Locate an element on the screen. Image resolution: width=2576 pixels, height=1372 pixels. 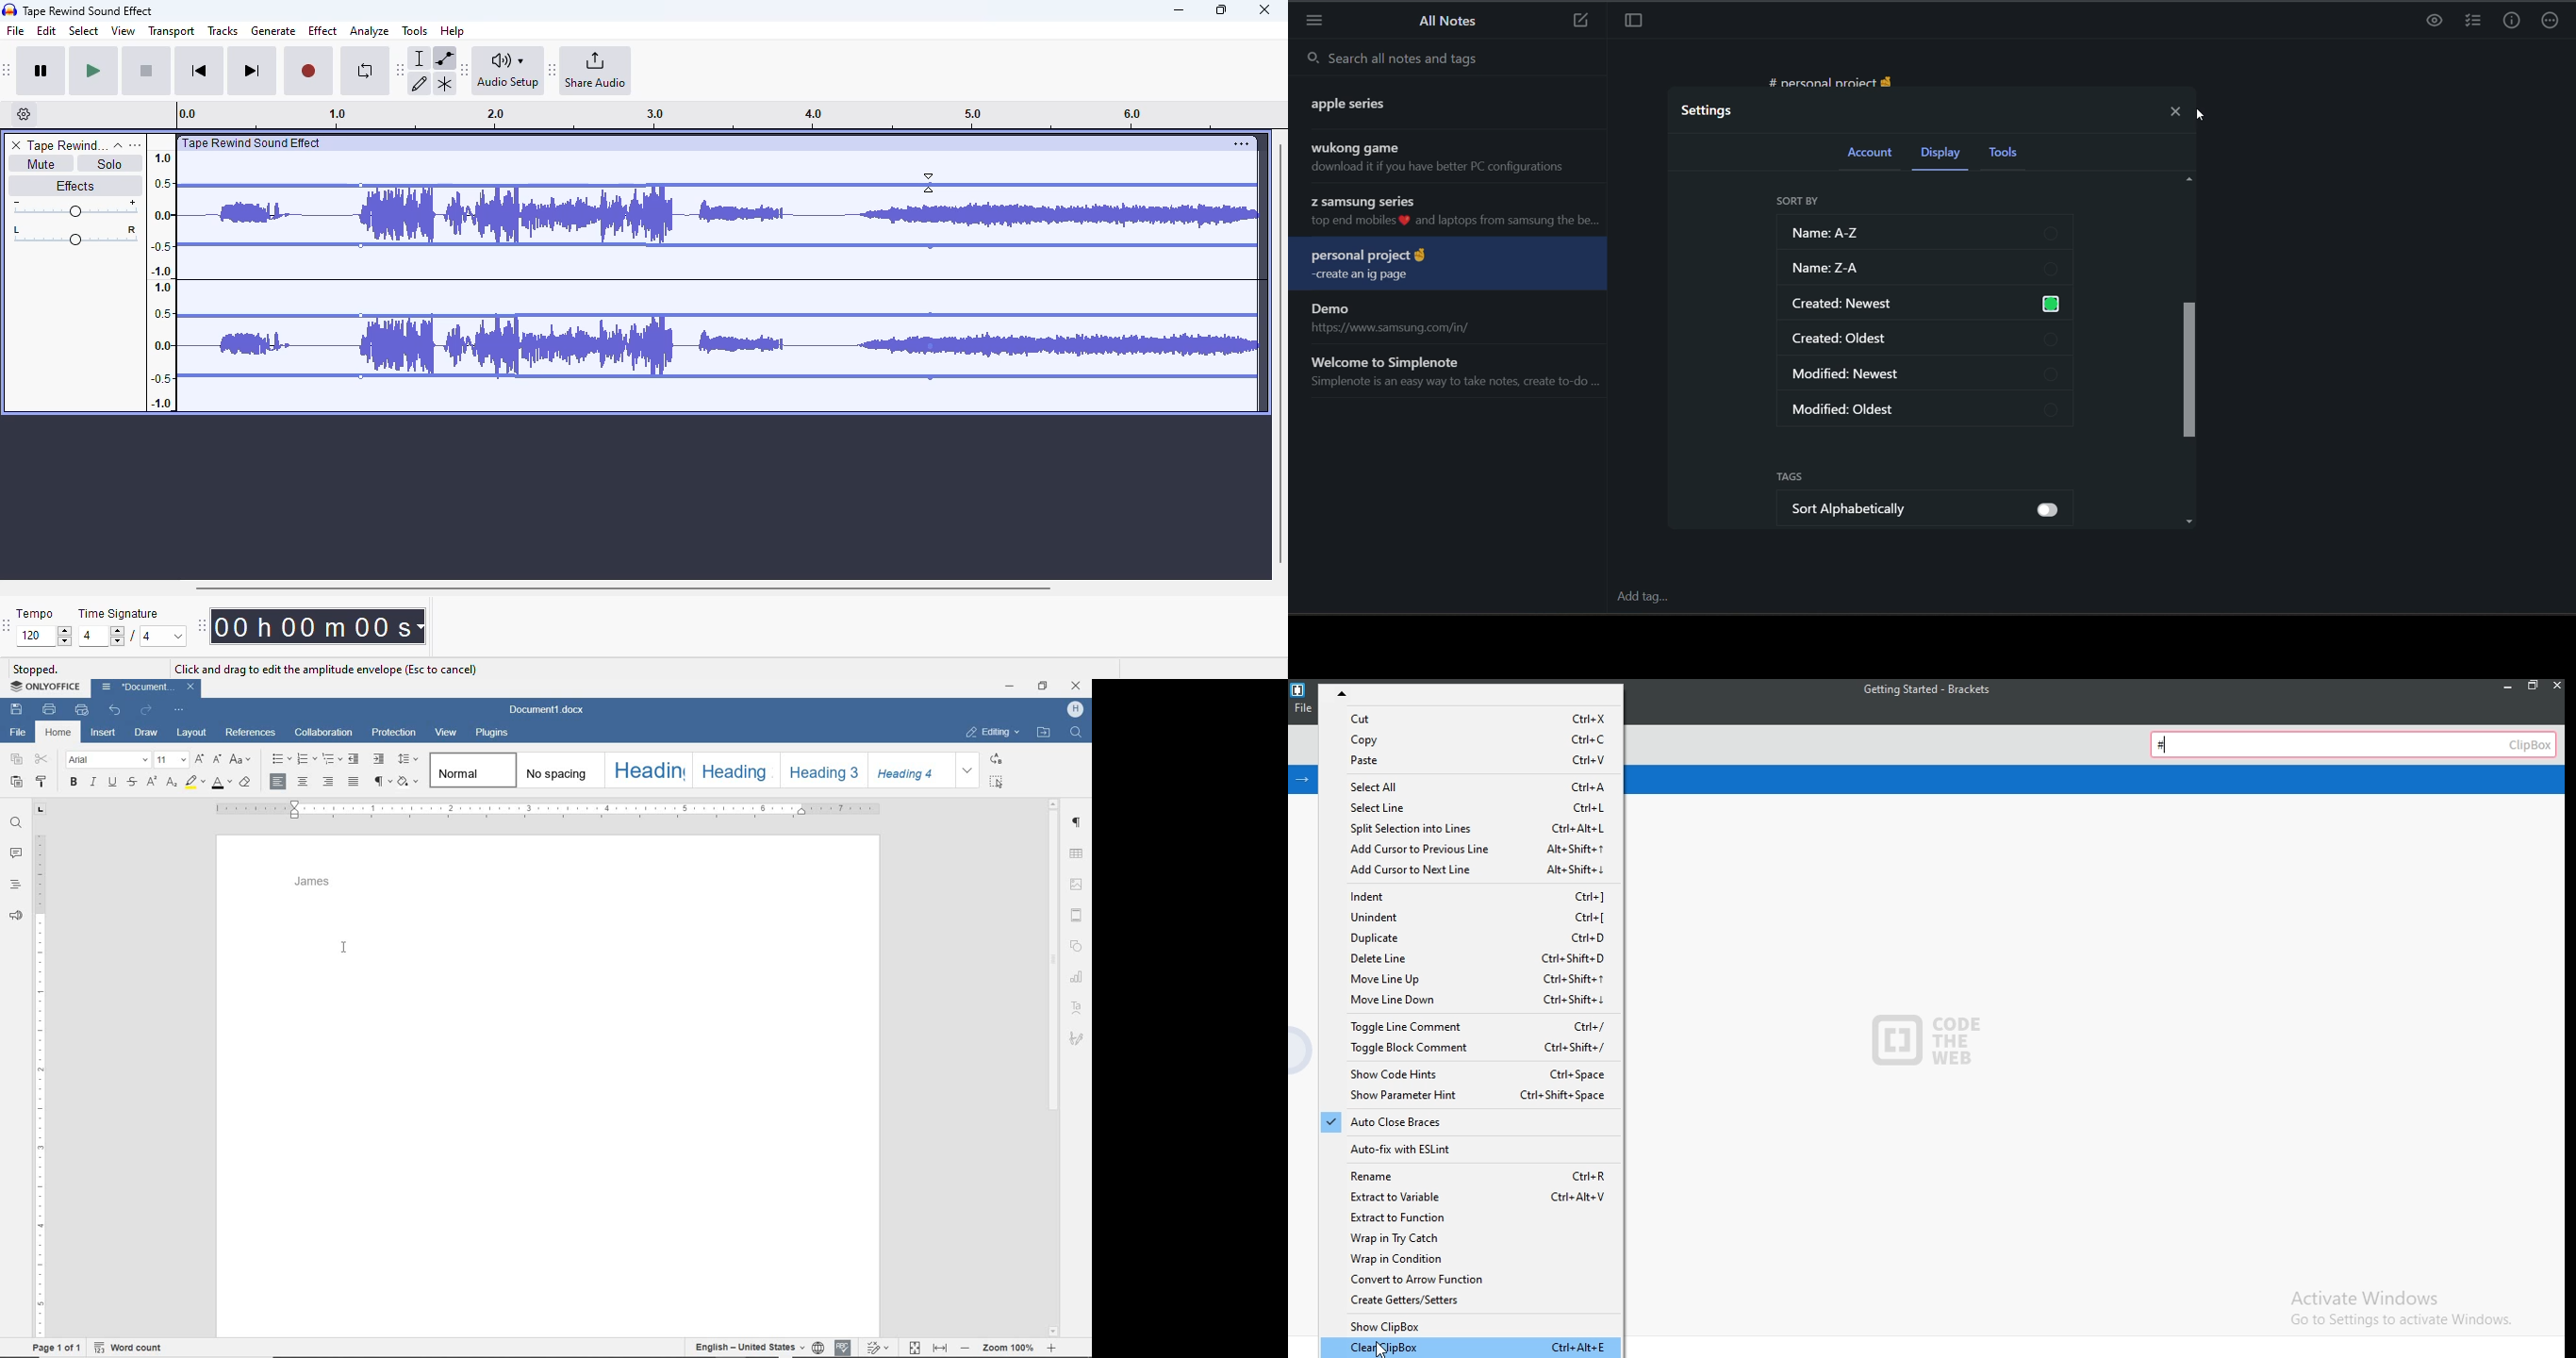
Control point is located at coordinates (931, 377).